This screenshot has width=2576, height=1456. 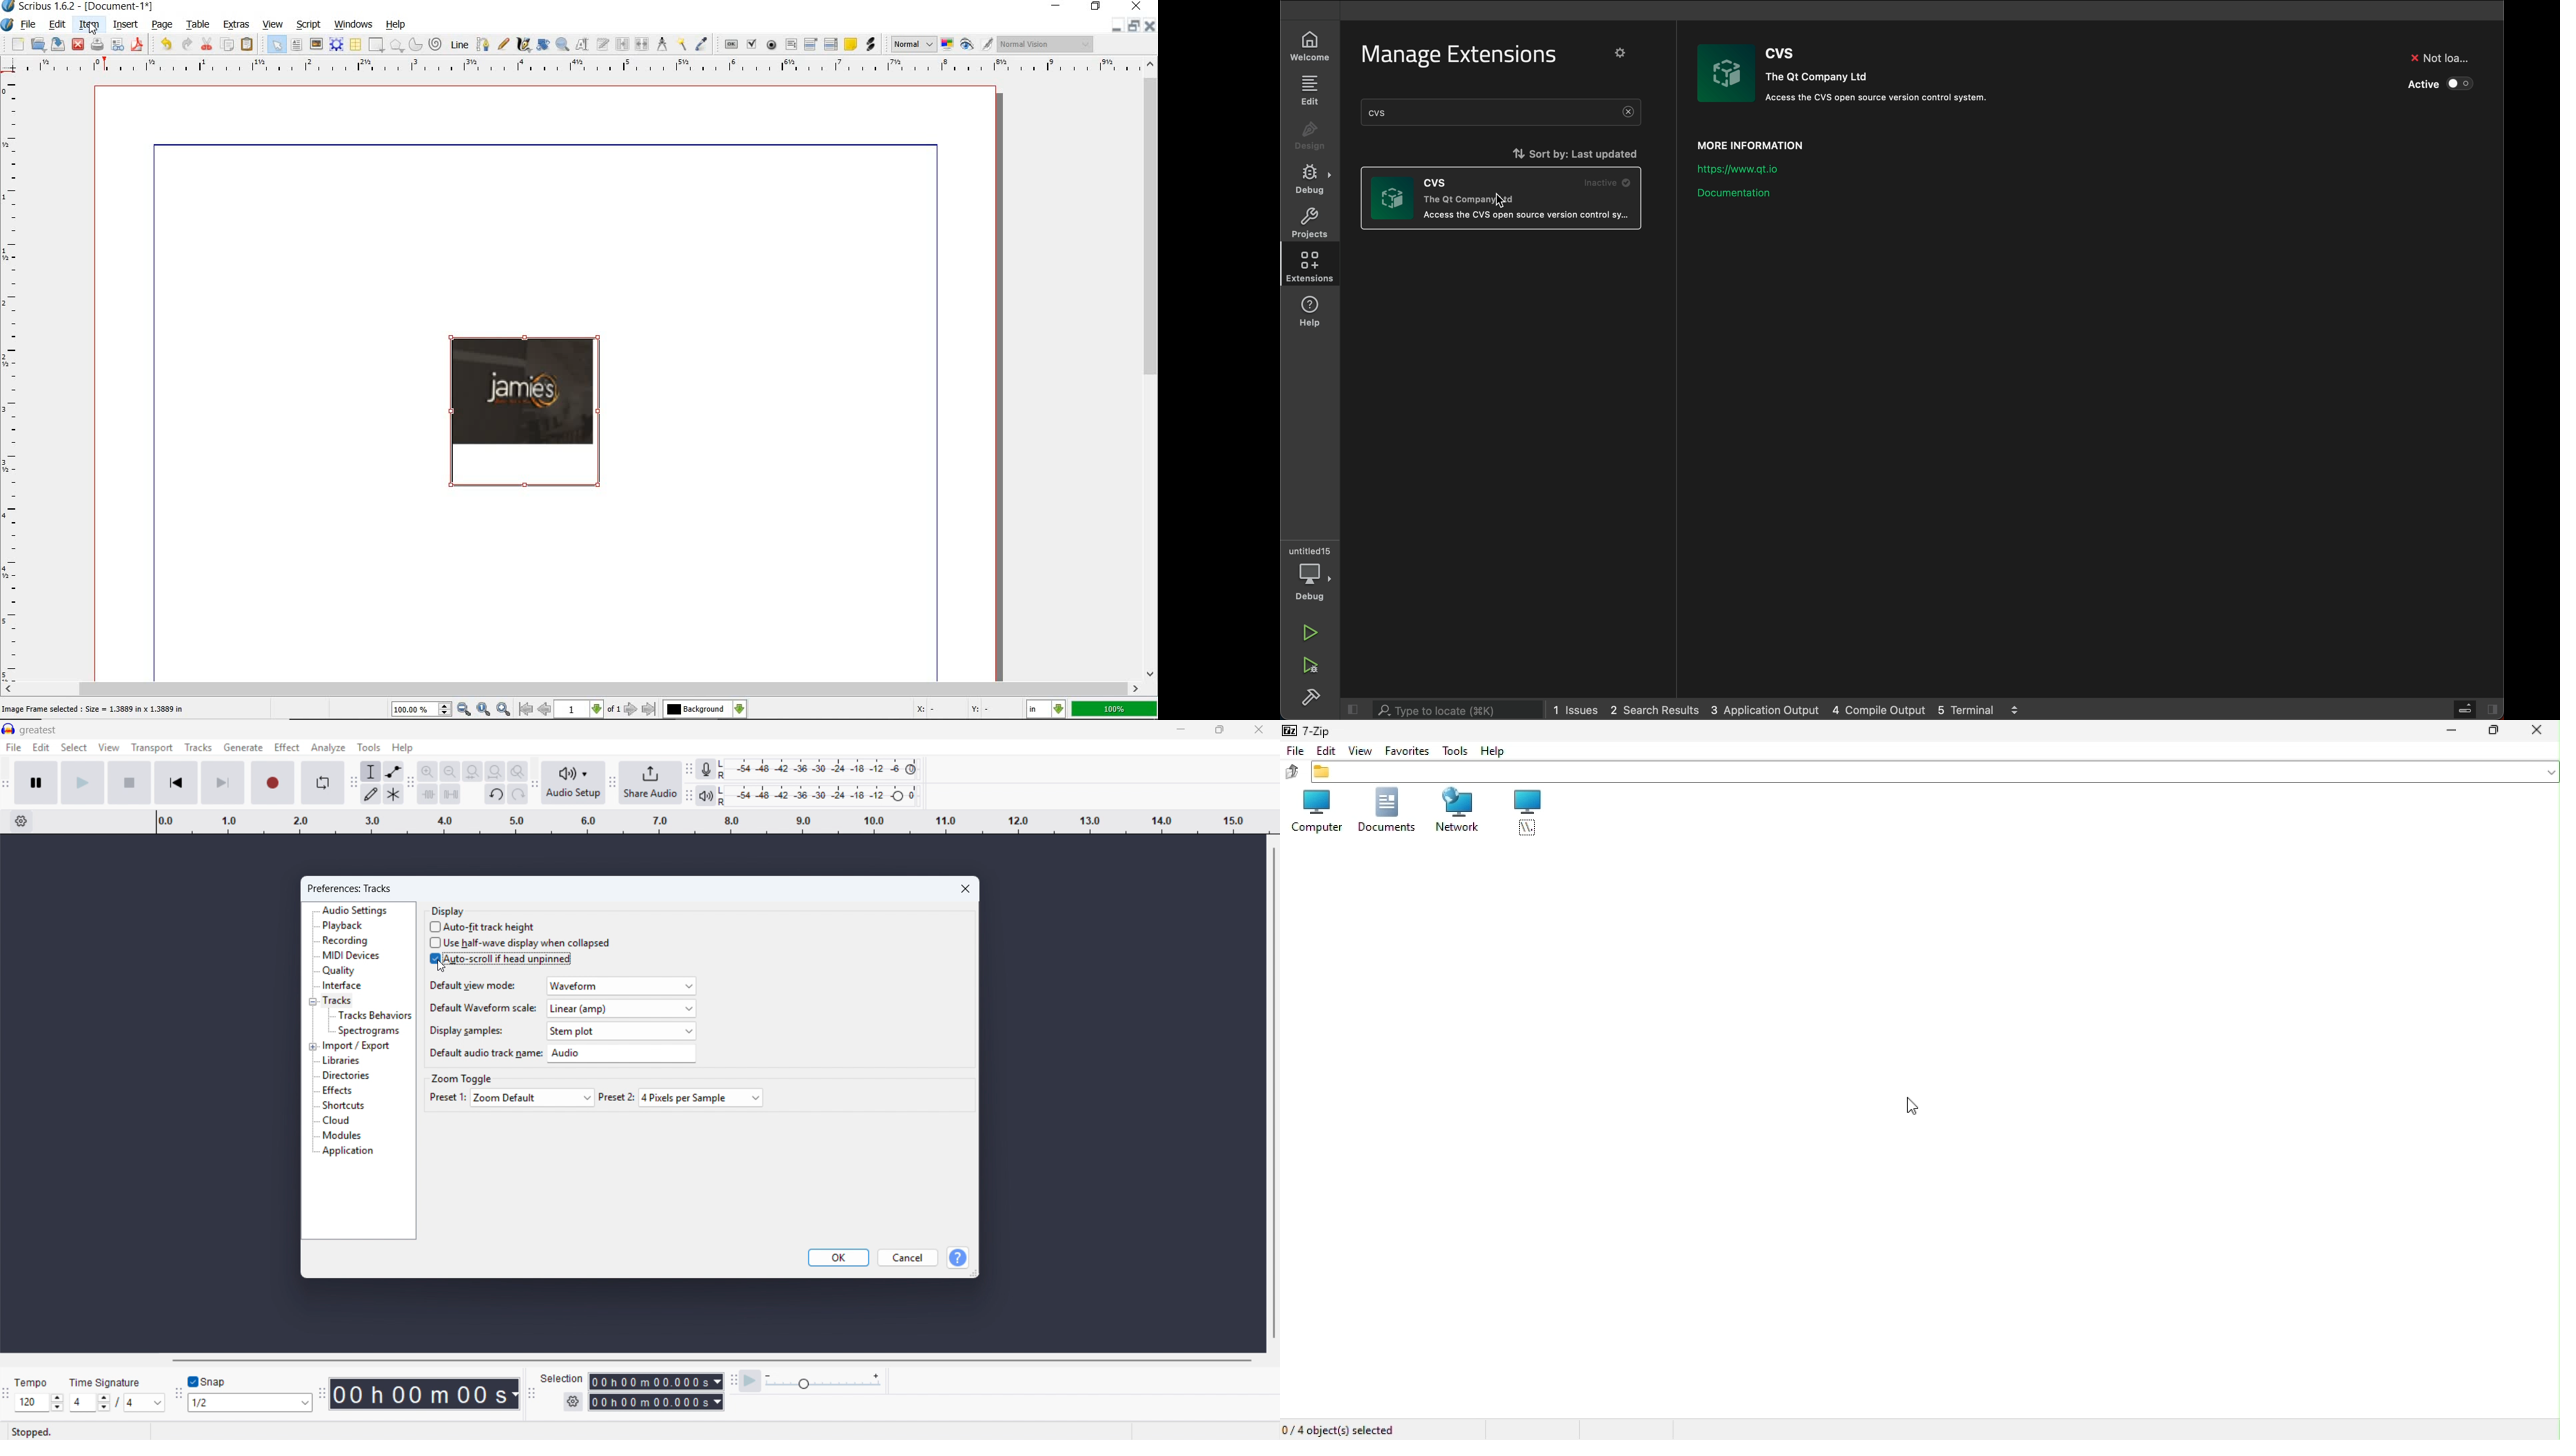 What do you see at coordinates (74, 747) in the screenshot?
I see `Select ` at bounding box center [74, 747].